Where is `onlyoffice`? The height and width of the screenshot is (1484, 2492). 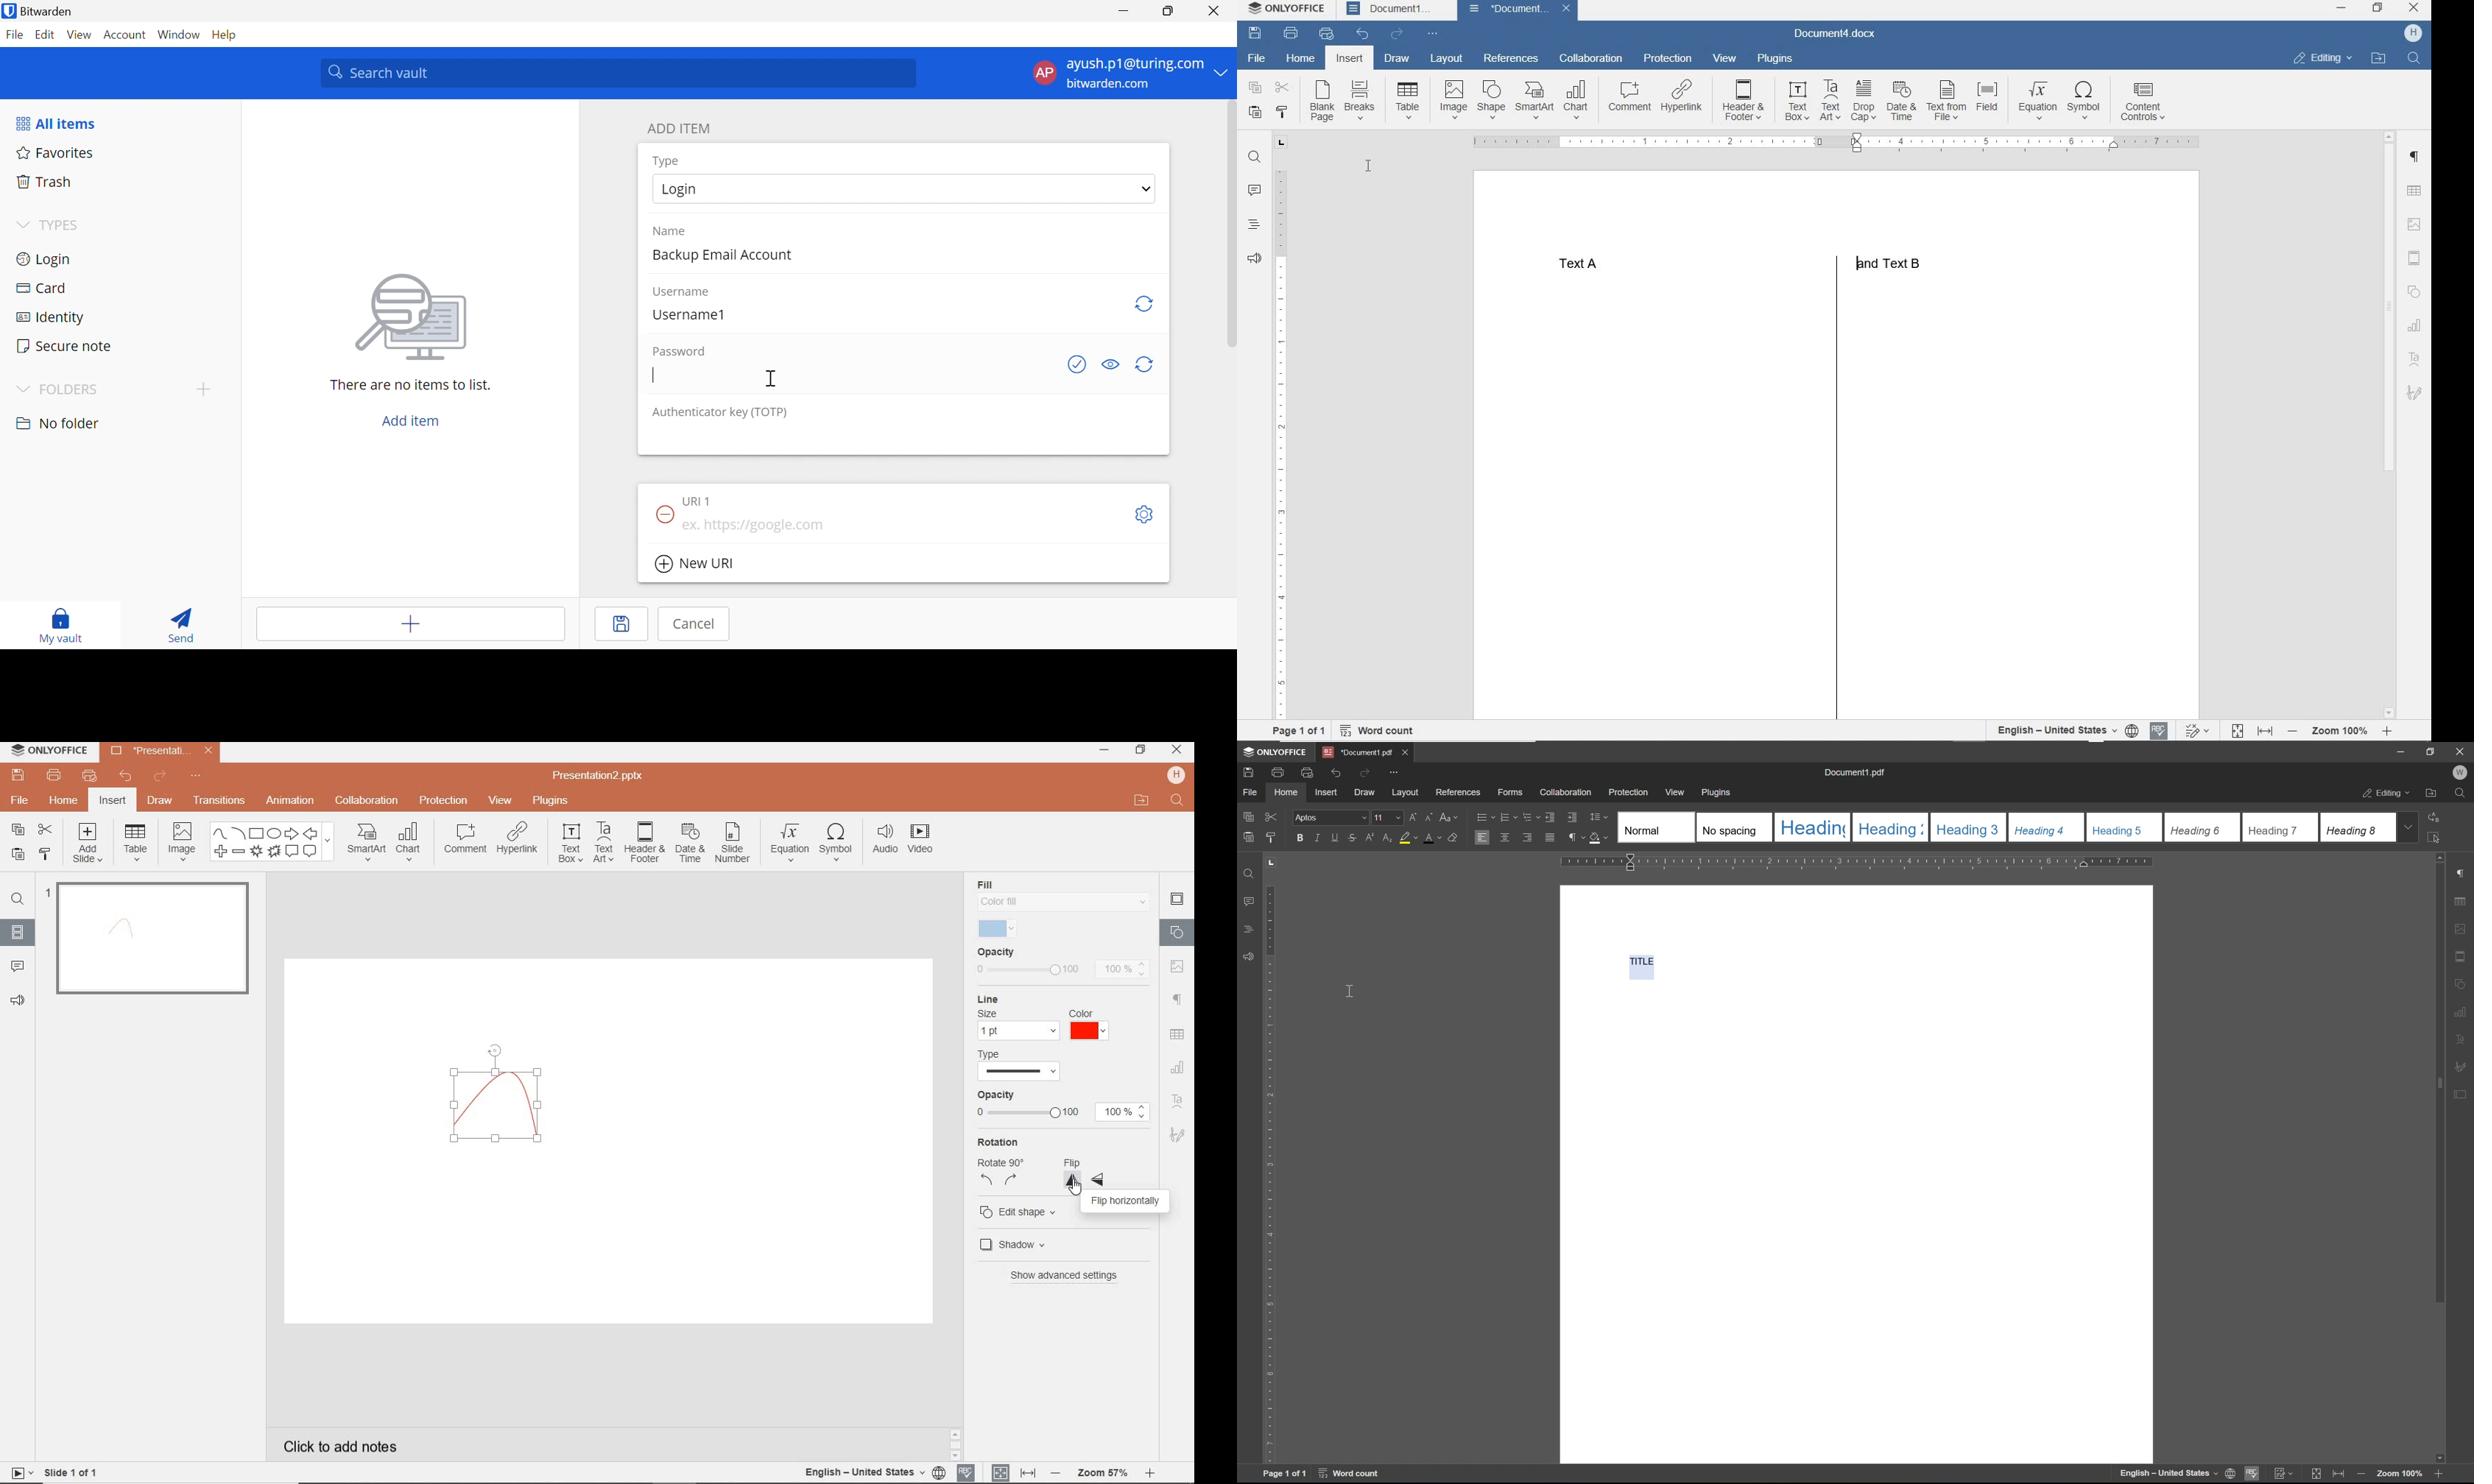
onlyoffice is located at coordinates (1276, 753).